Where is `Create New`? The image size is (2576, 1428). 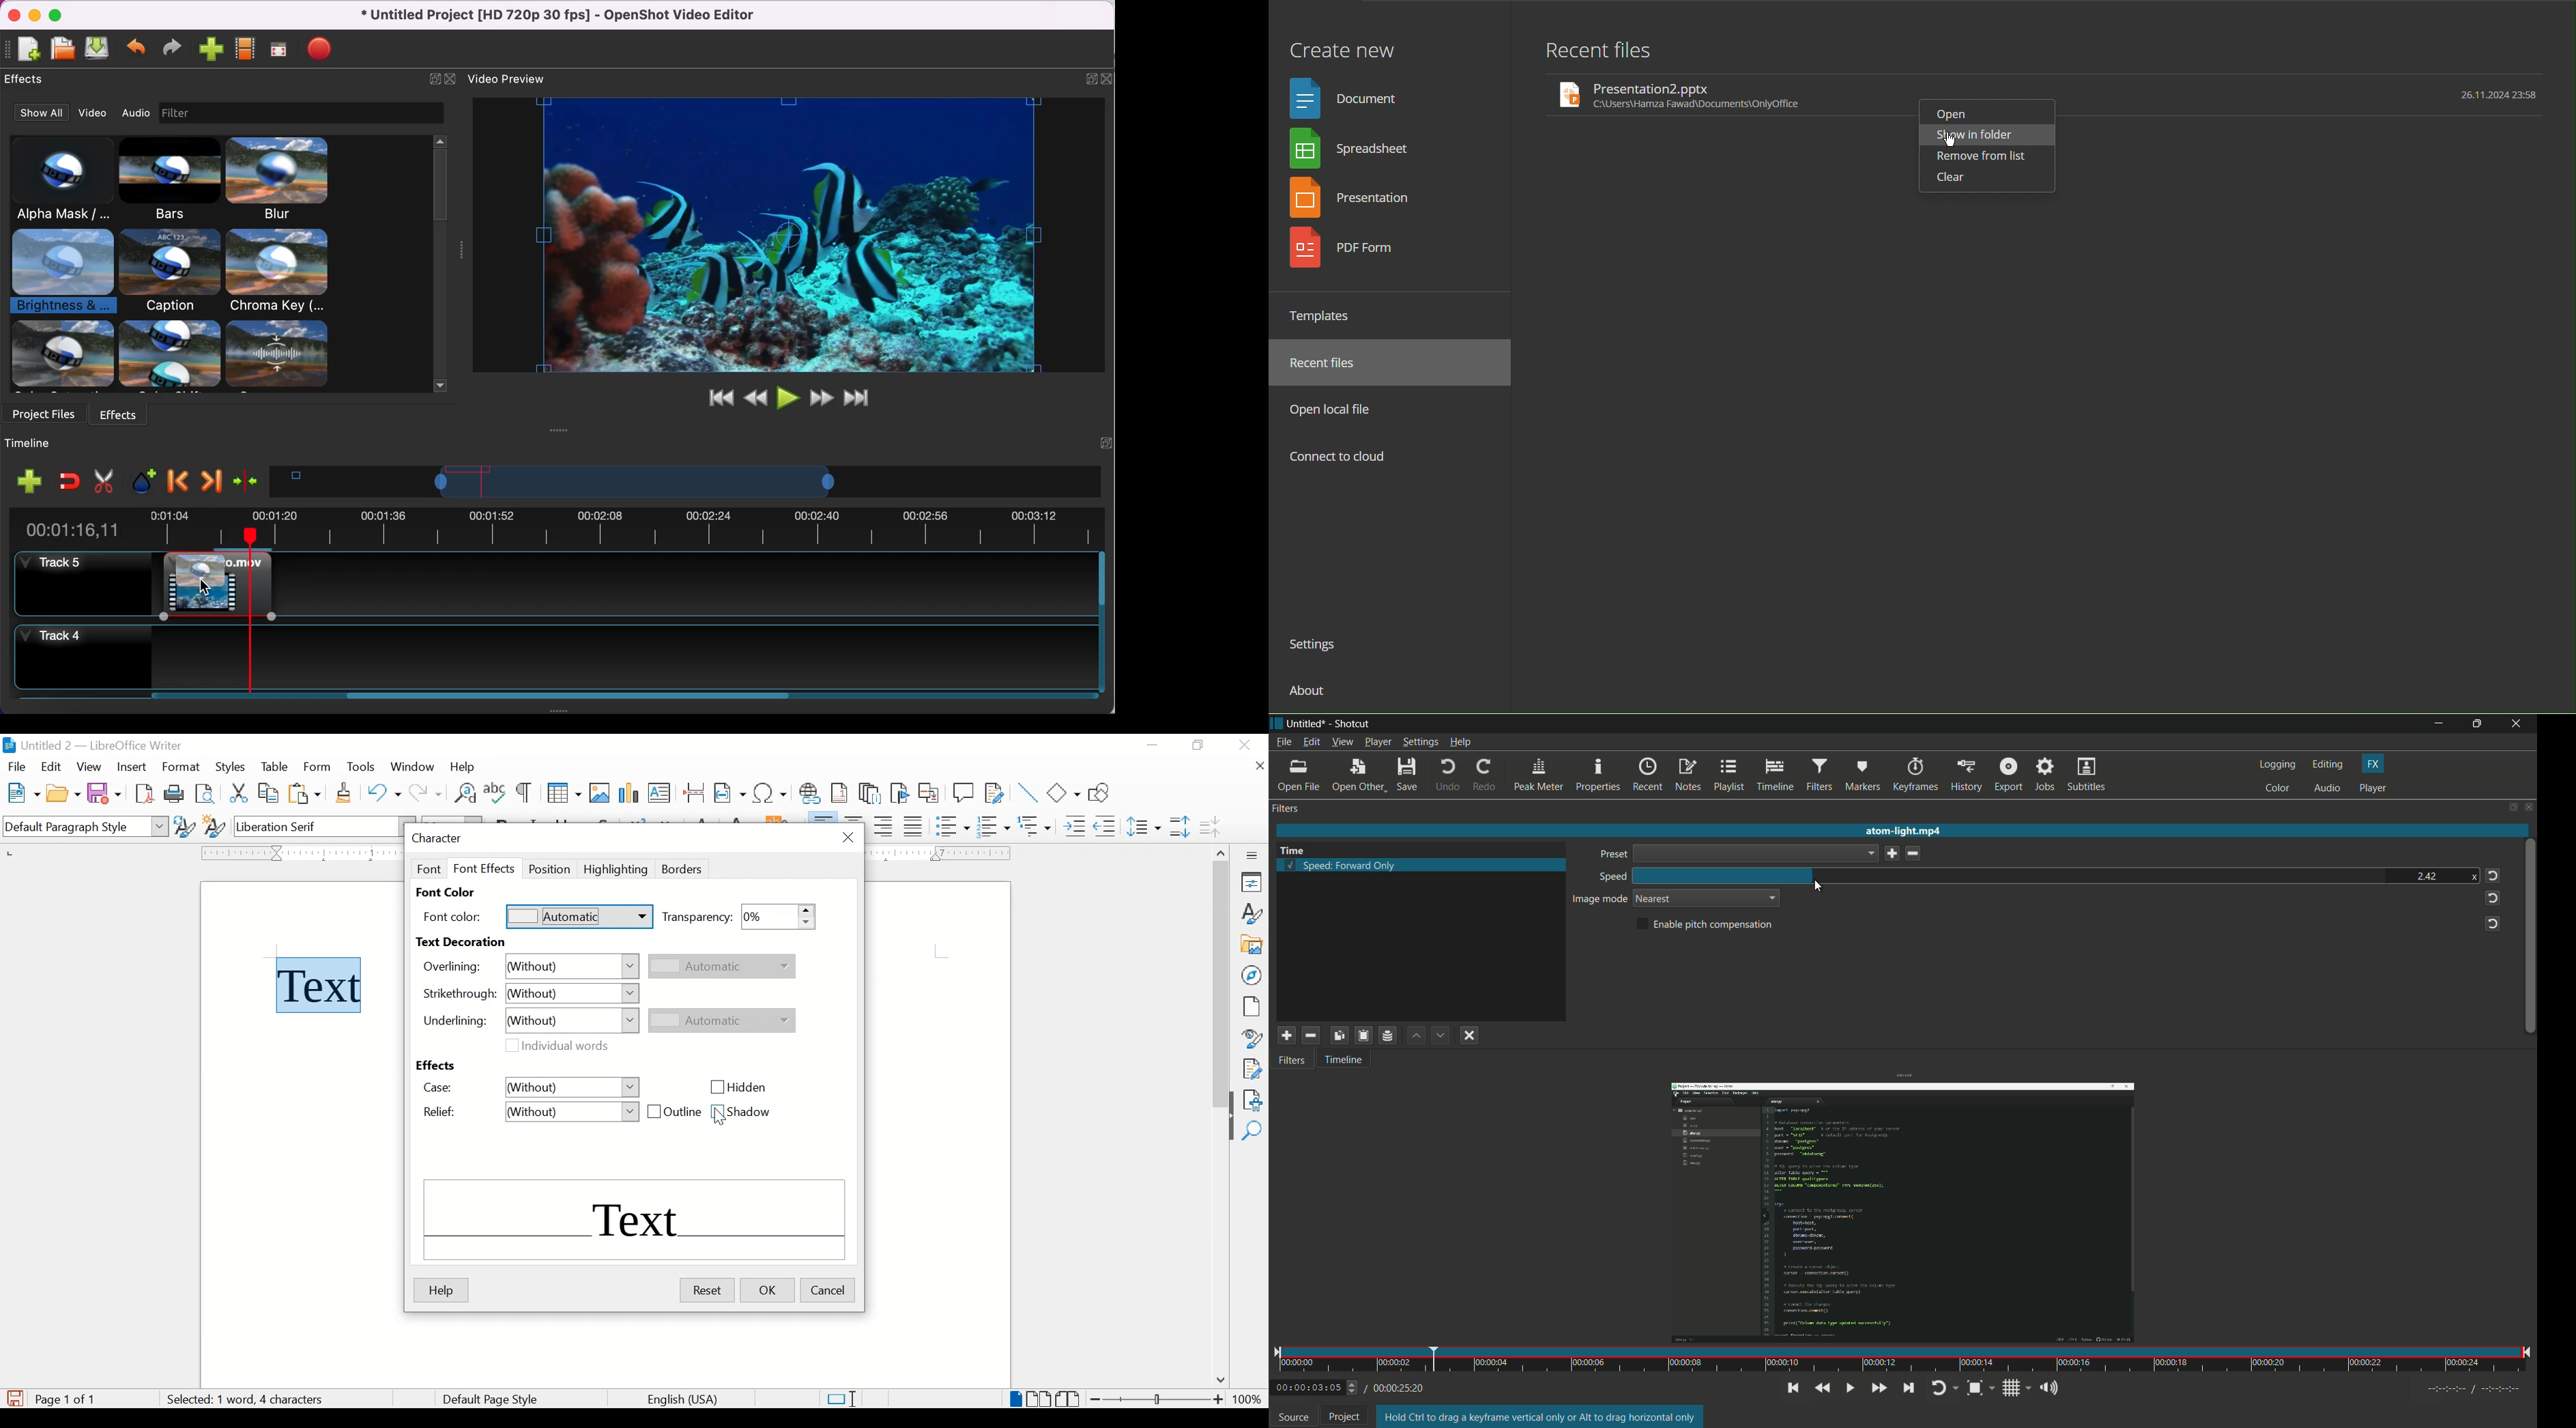 Create New is located at coordinates (1342, 43).